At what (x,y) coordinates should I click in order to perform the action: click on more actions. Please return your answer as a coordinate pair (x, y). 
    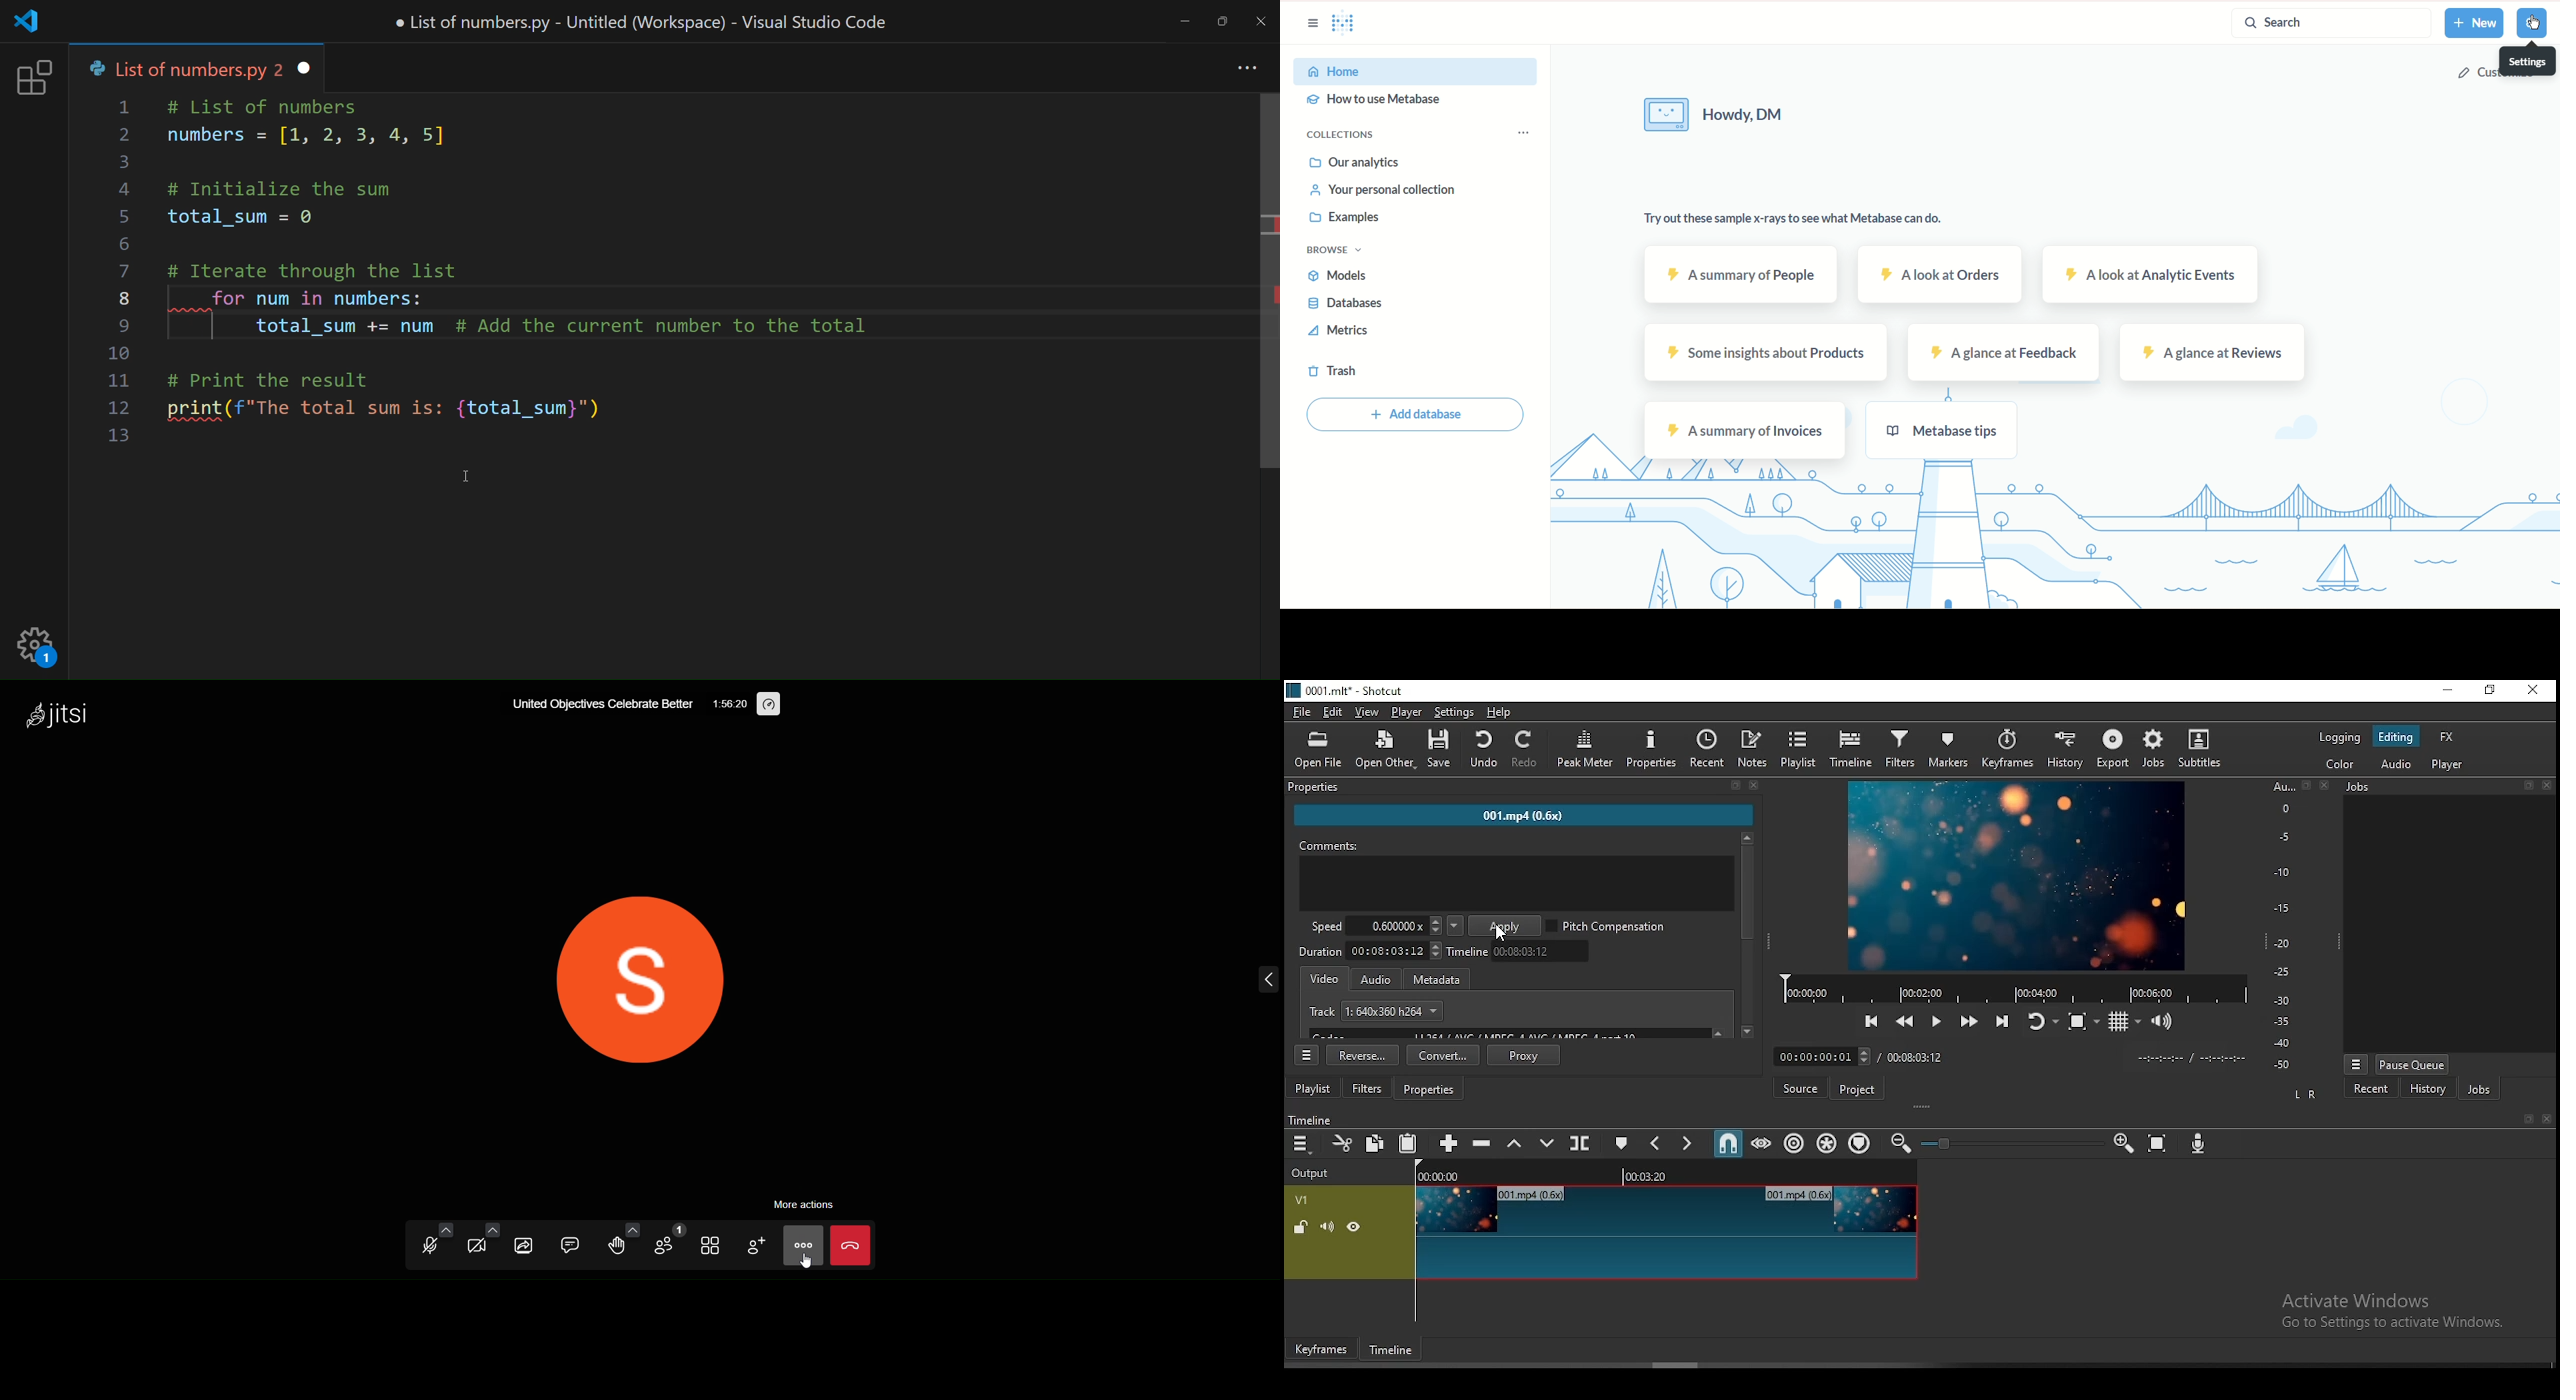
    Looking at the image, I should click on (808, 1203).